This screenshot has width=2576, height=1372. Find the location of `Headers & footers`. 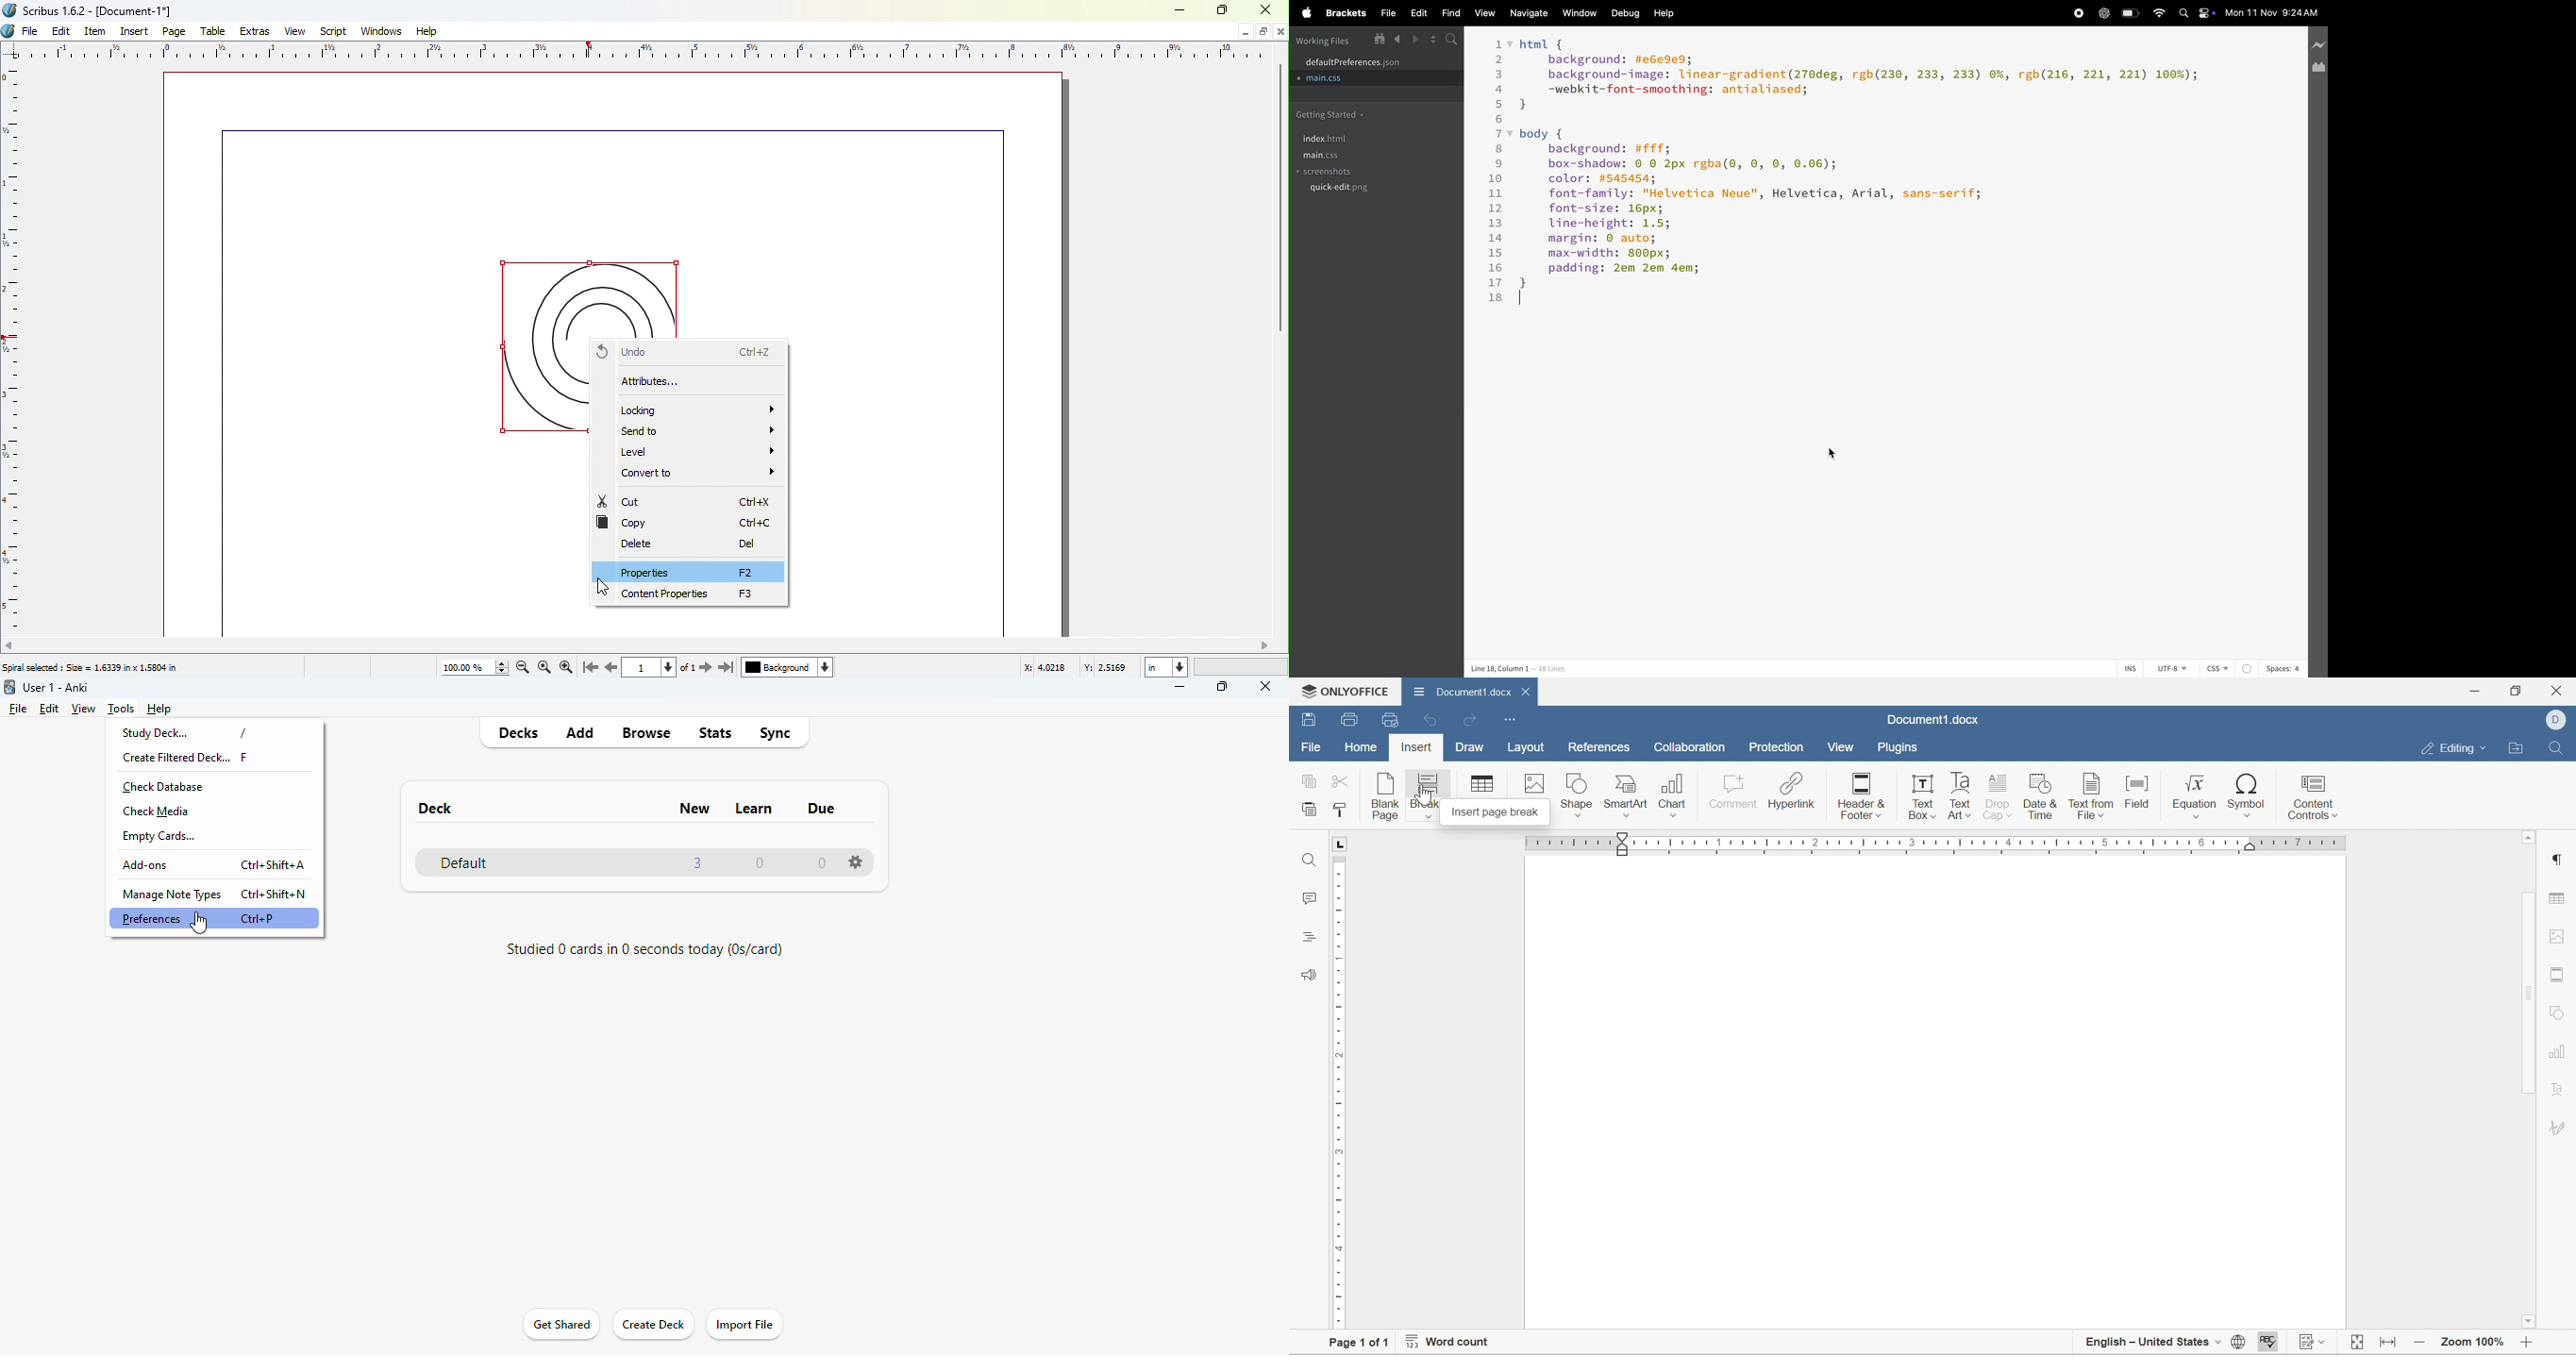

Headers & footers is located at coordinates (1861, 798).